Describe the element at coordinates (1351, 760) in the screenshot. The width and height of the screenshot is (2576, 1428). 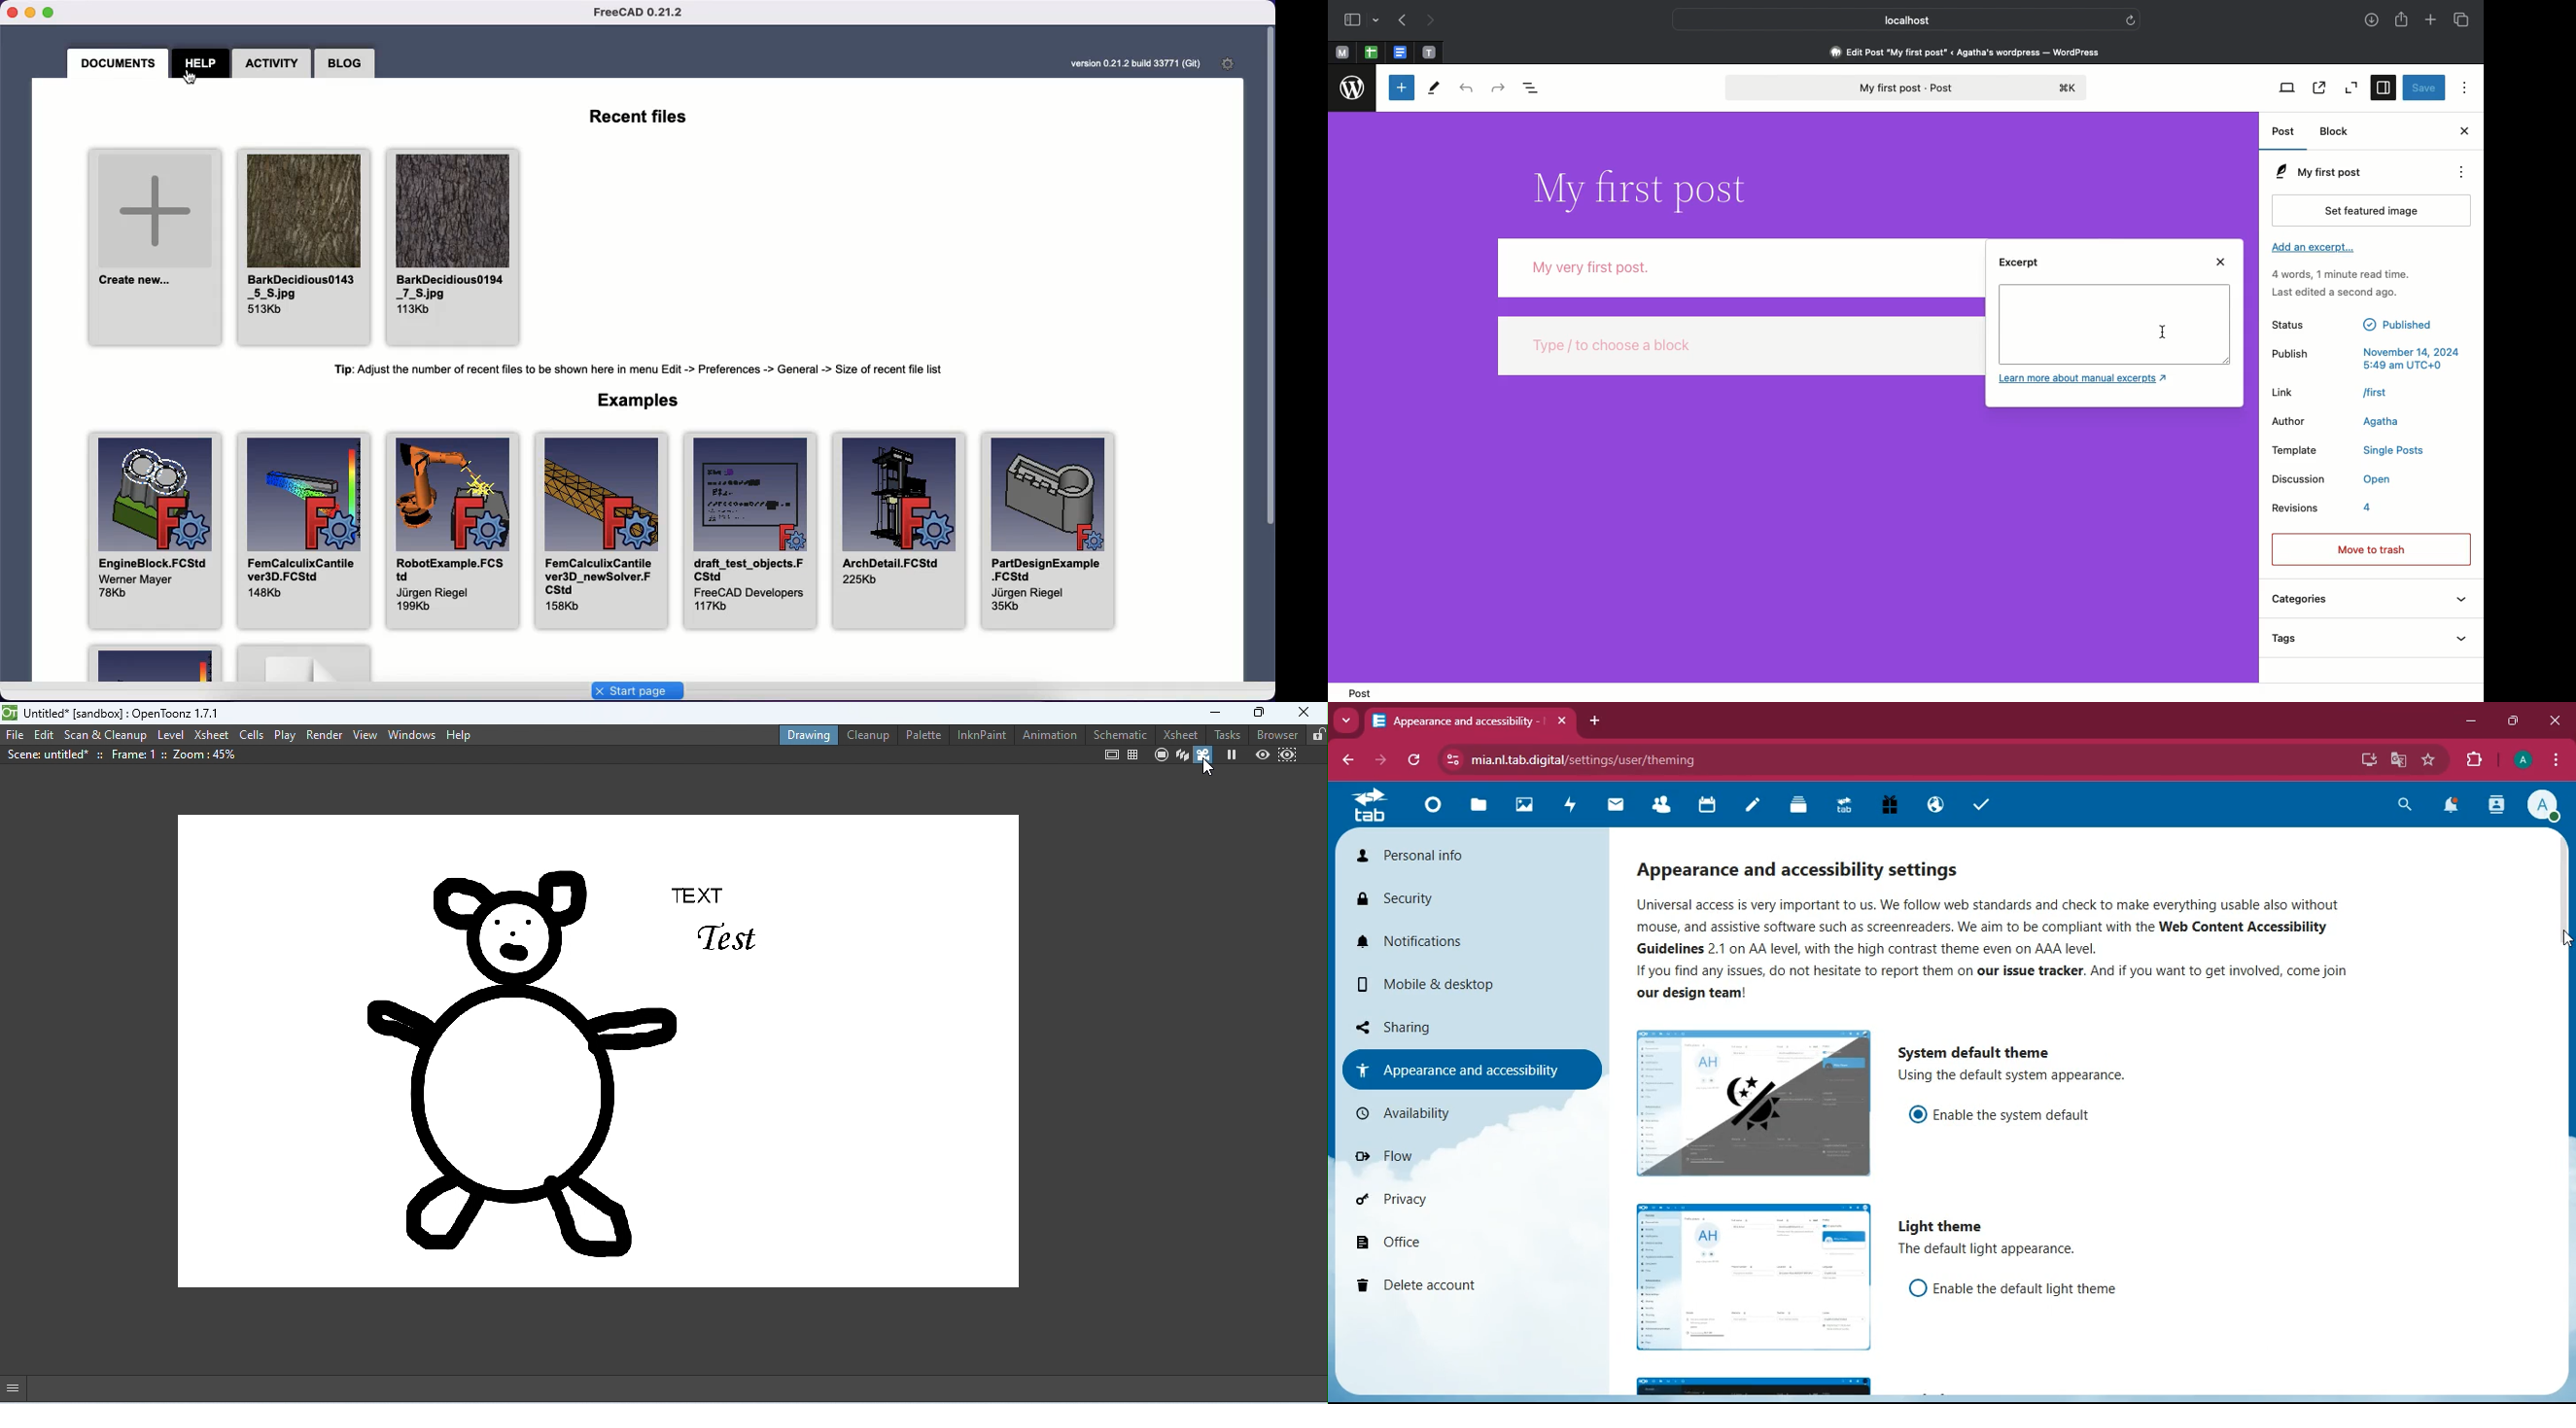
I see `back` at that location.